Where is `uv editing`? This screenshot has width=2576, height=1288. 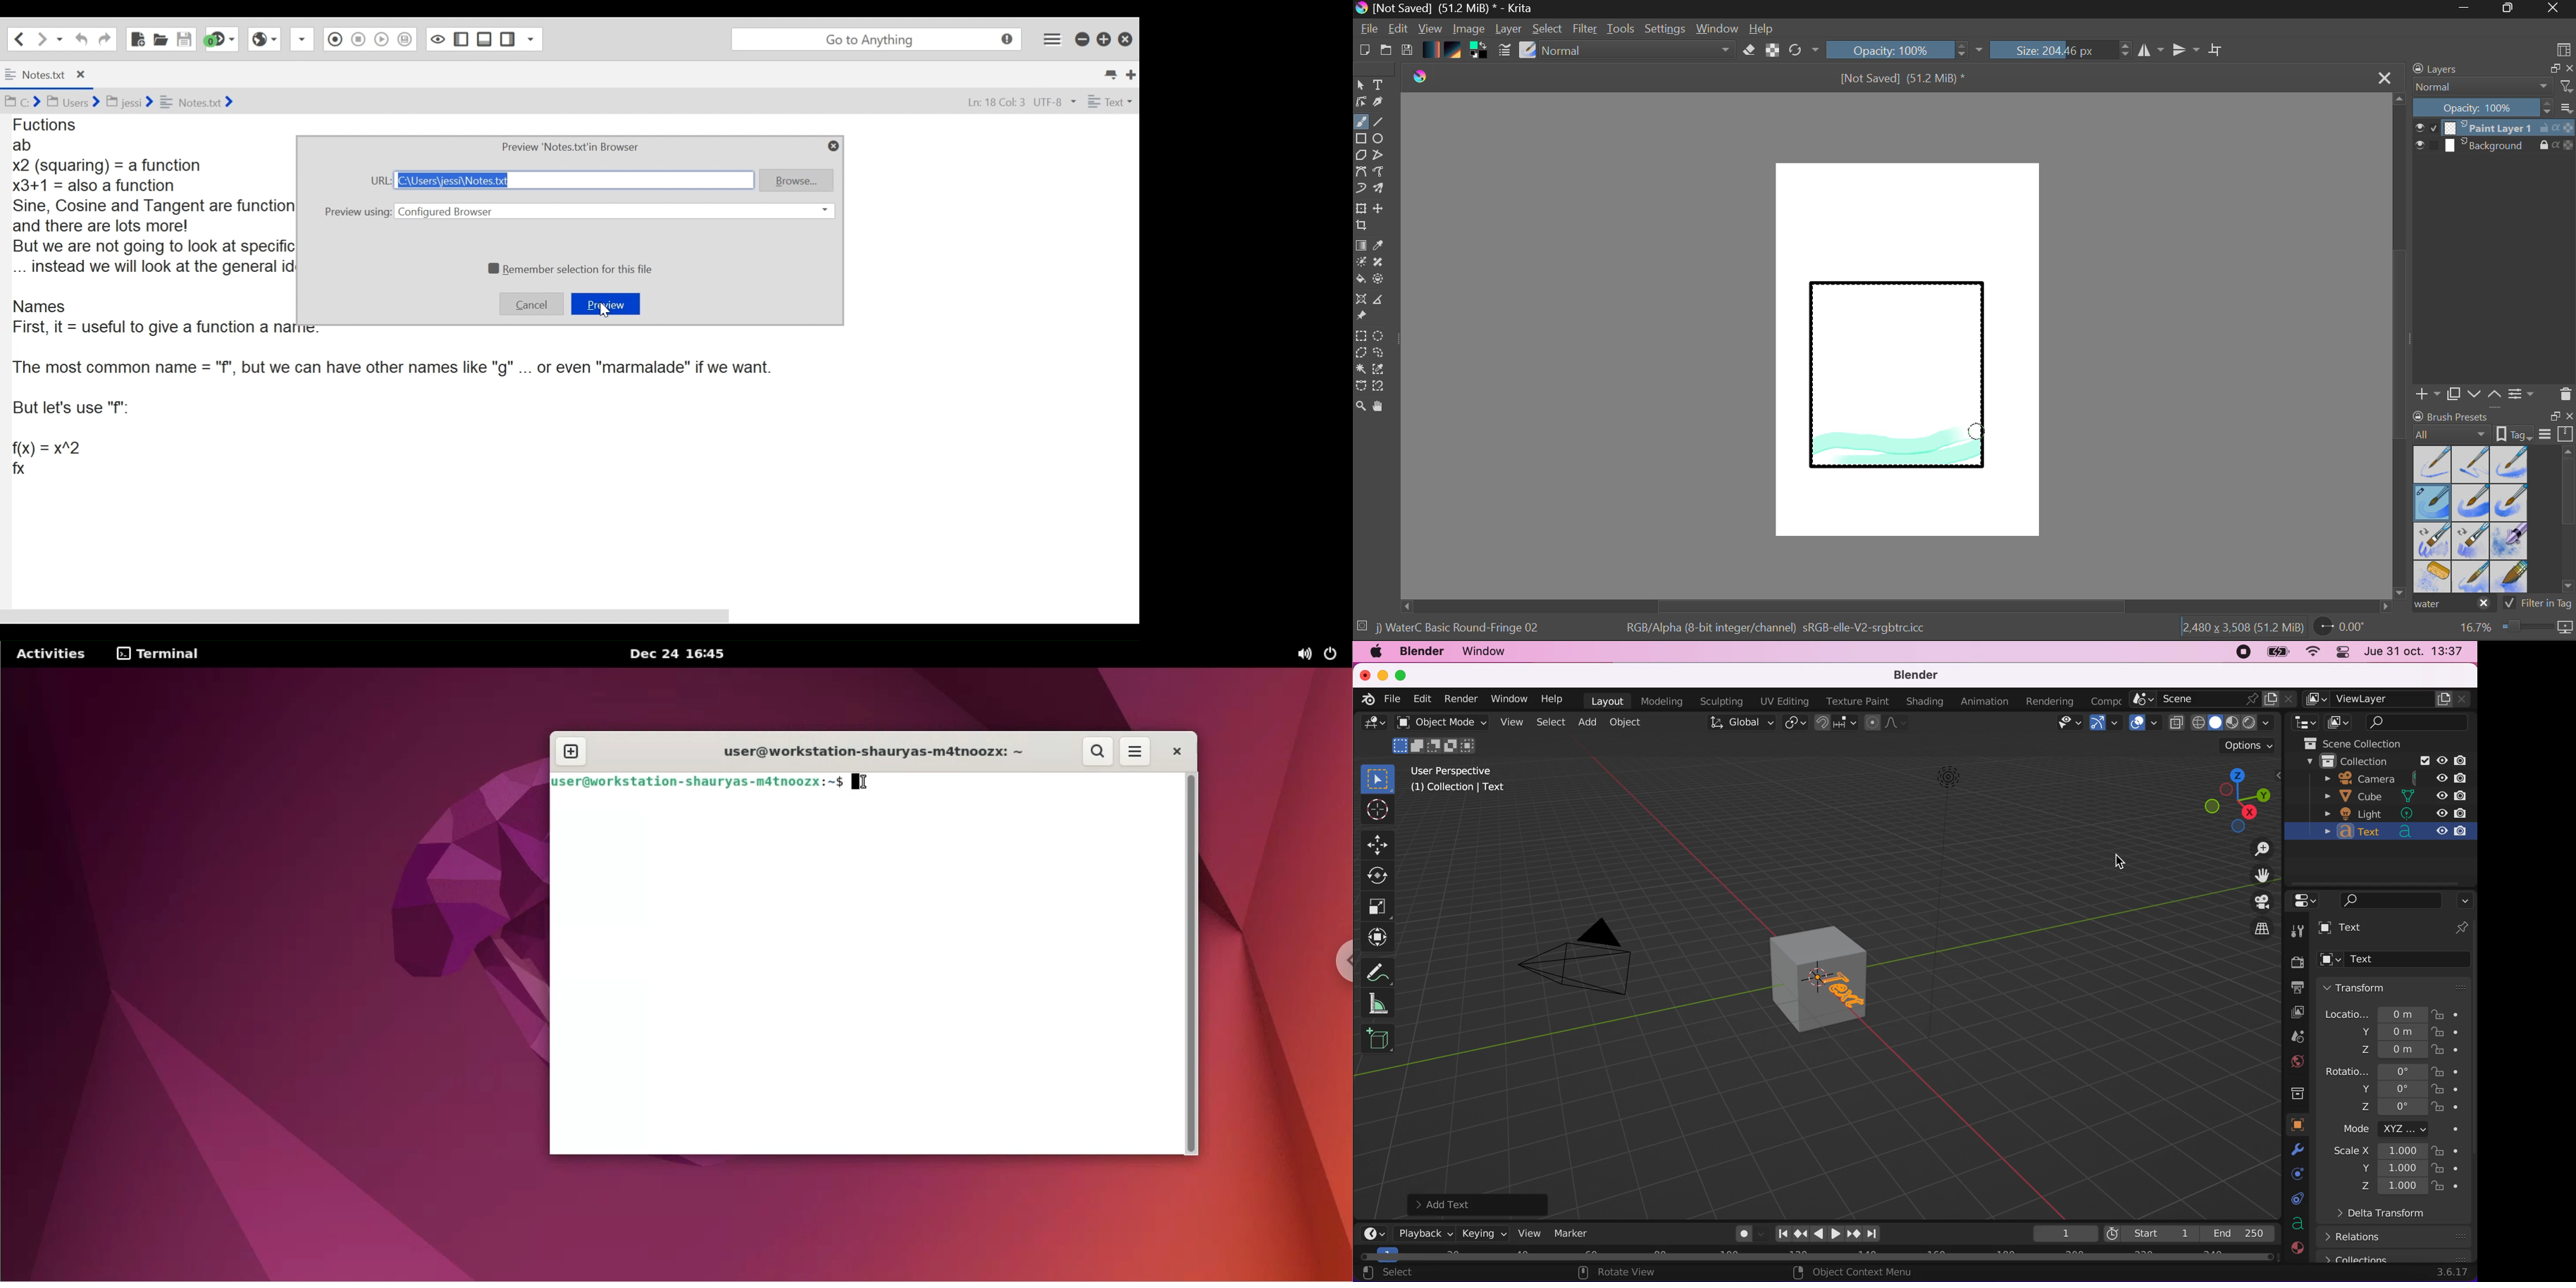
uv editing is located at coordinates (1782, 703).